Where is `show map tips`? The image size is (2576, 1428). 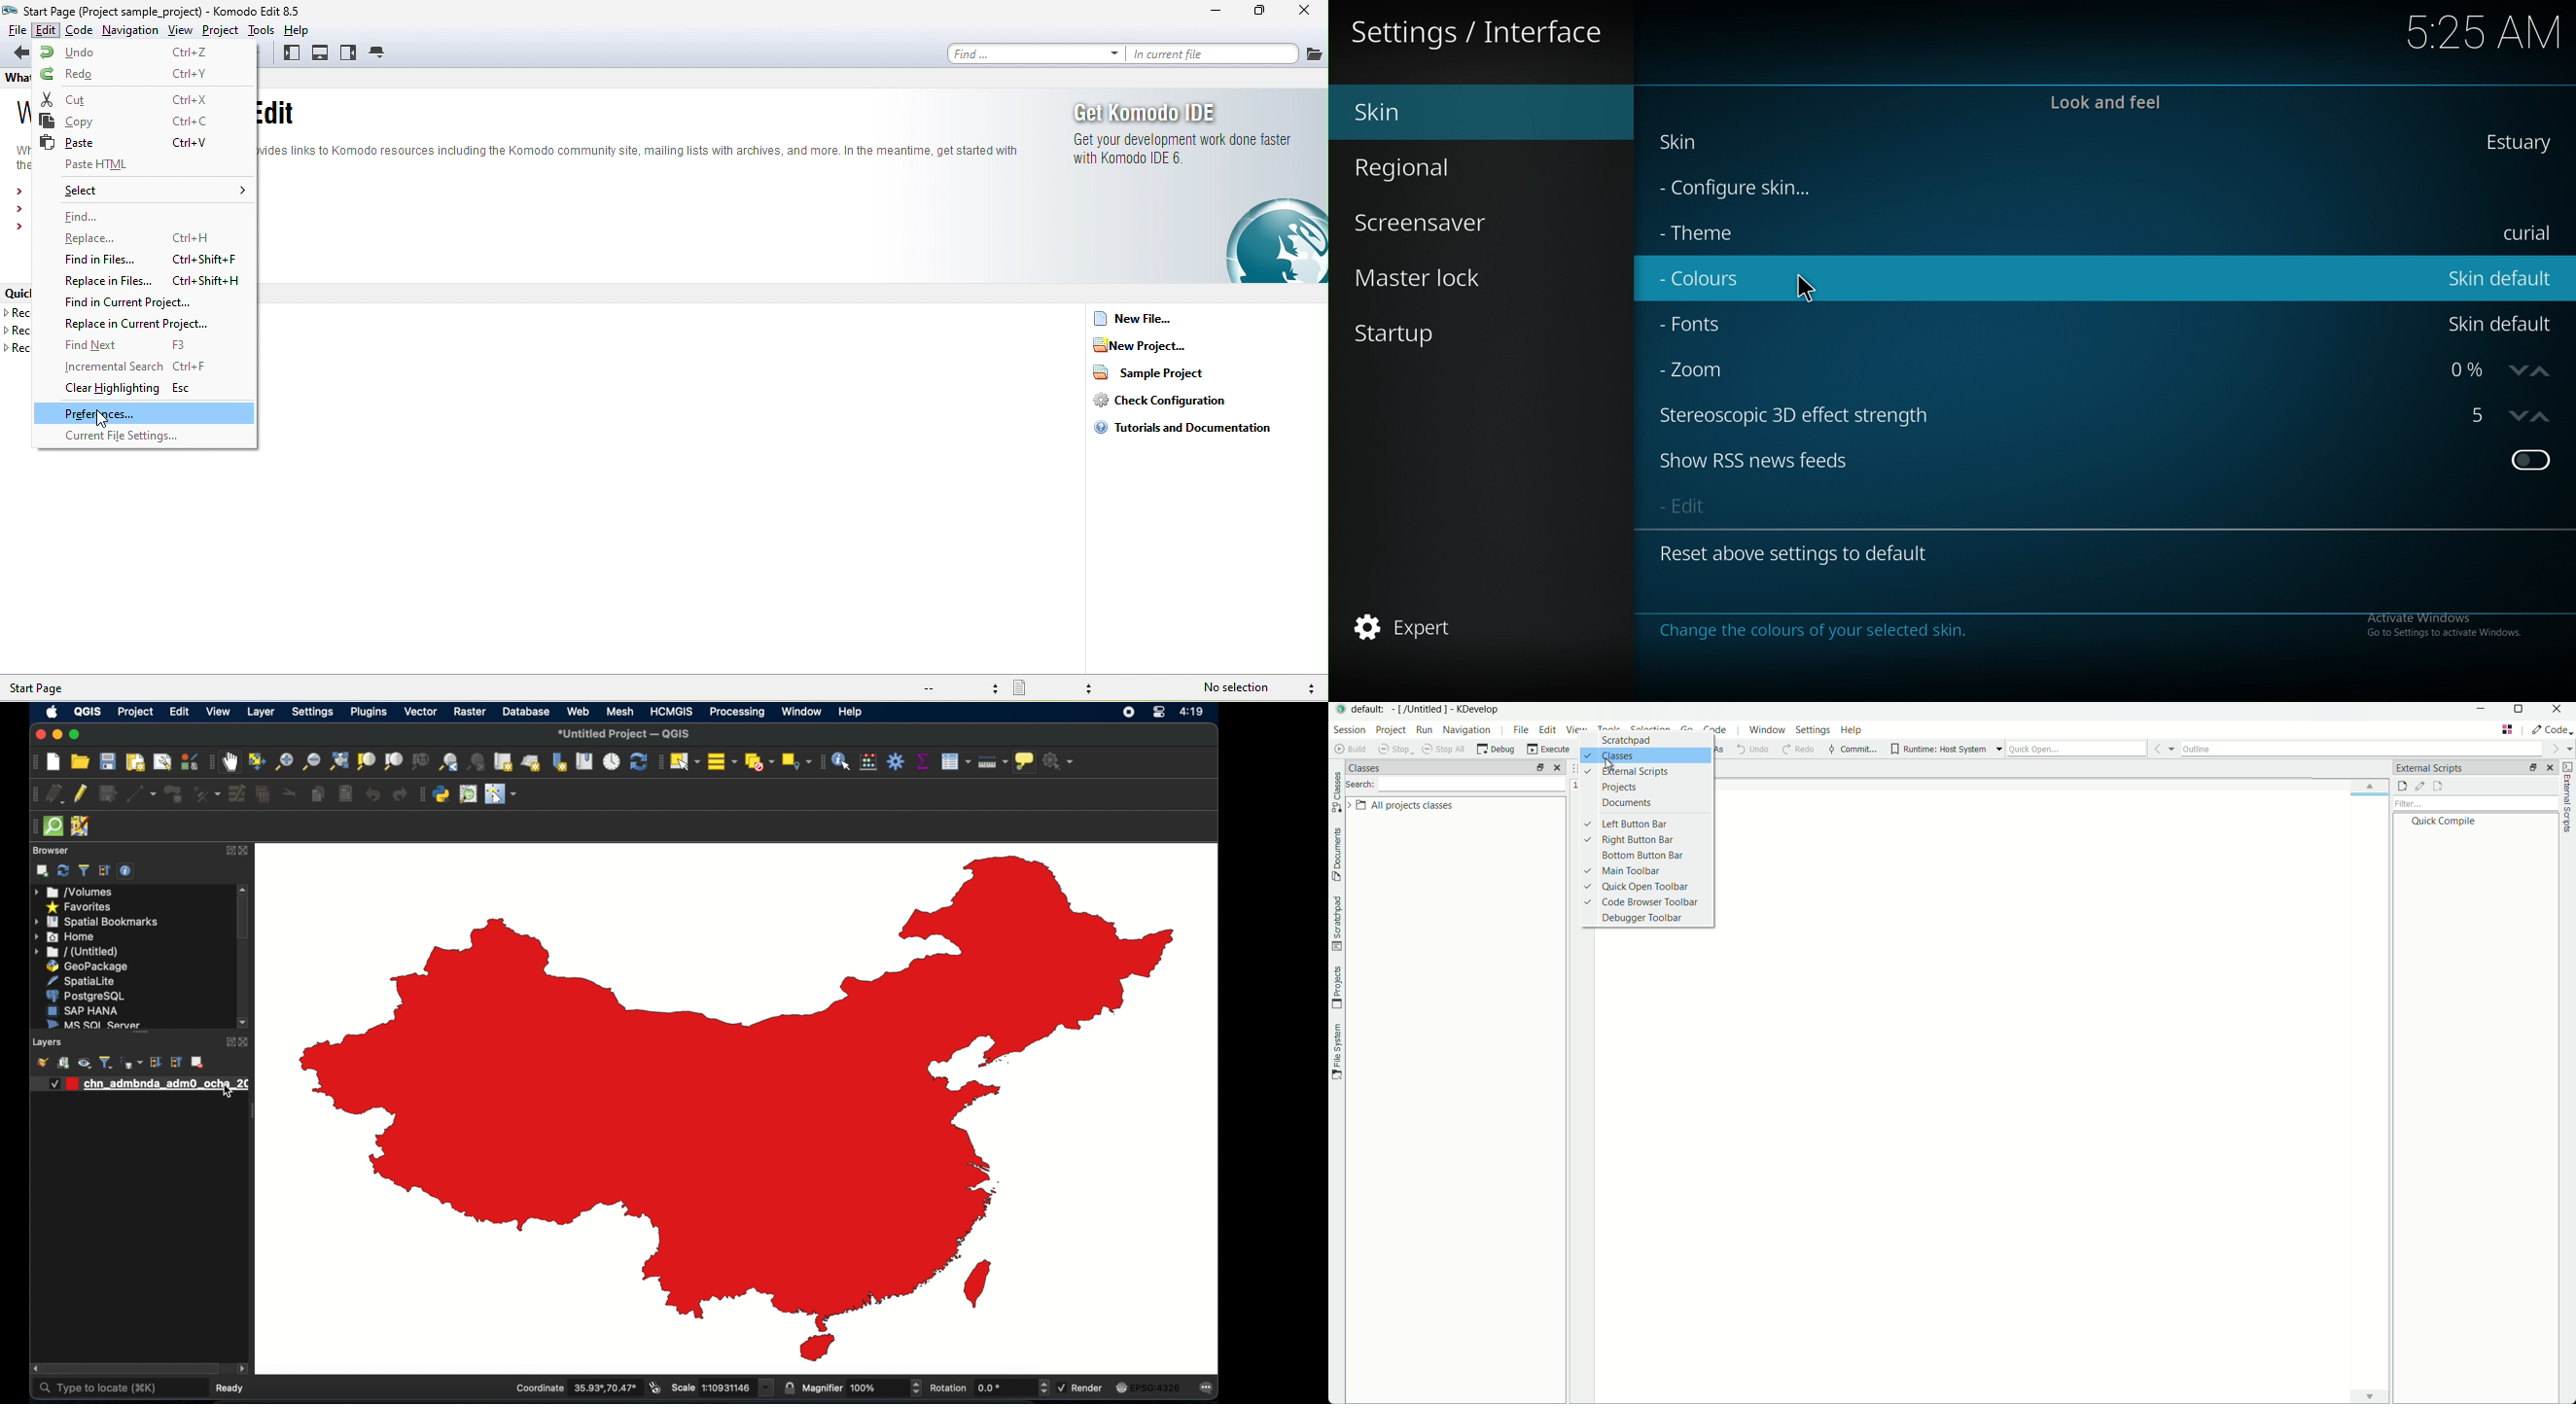
show map tips is located at coordinates (1025, 762).